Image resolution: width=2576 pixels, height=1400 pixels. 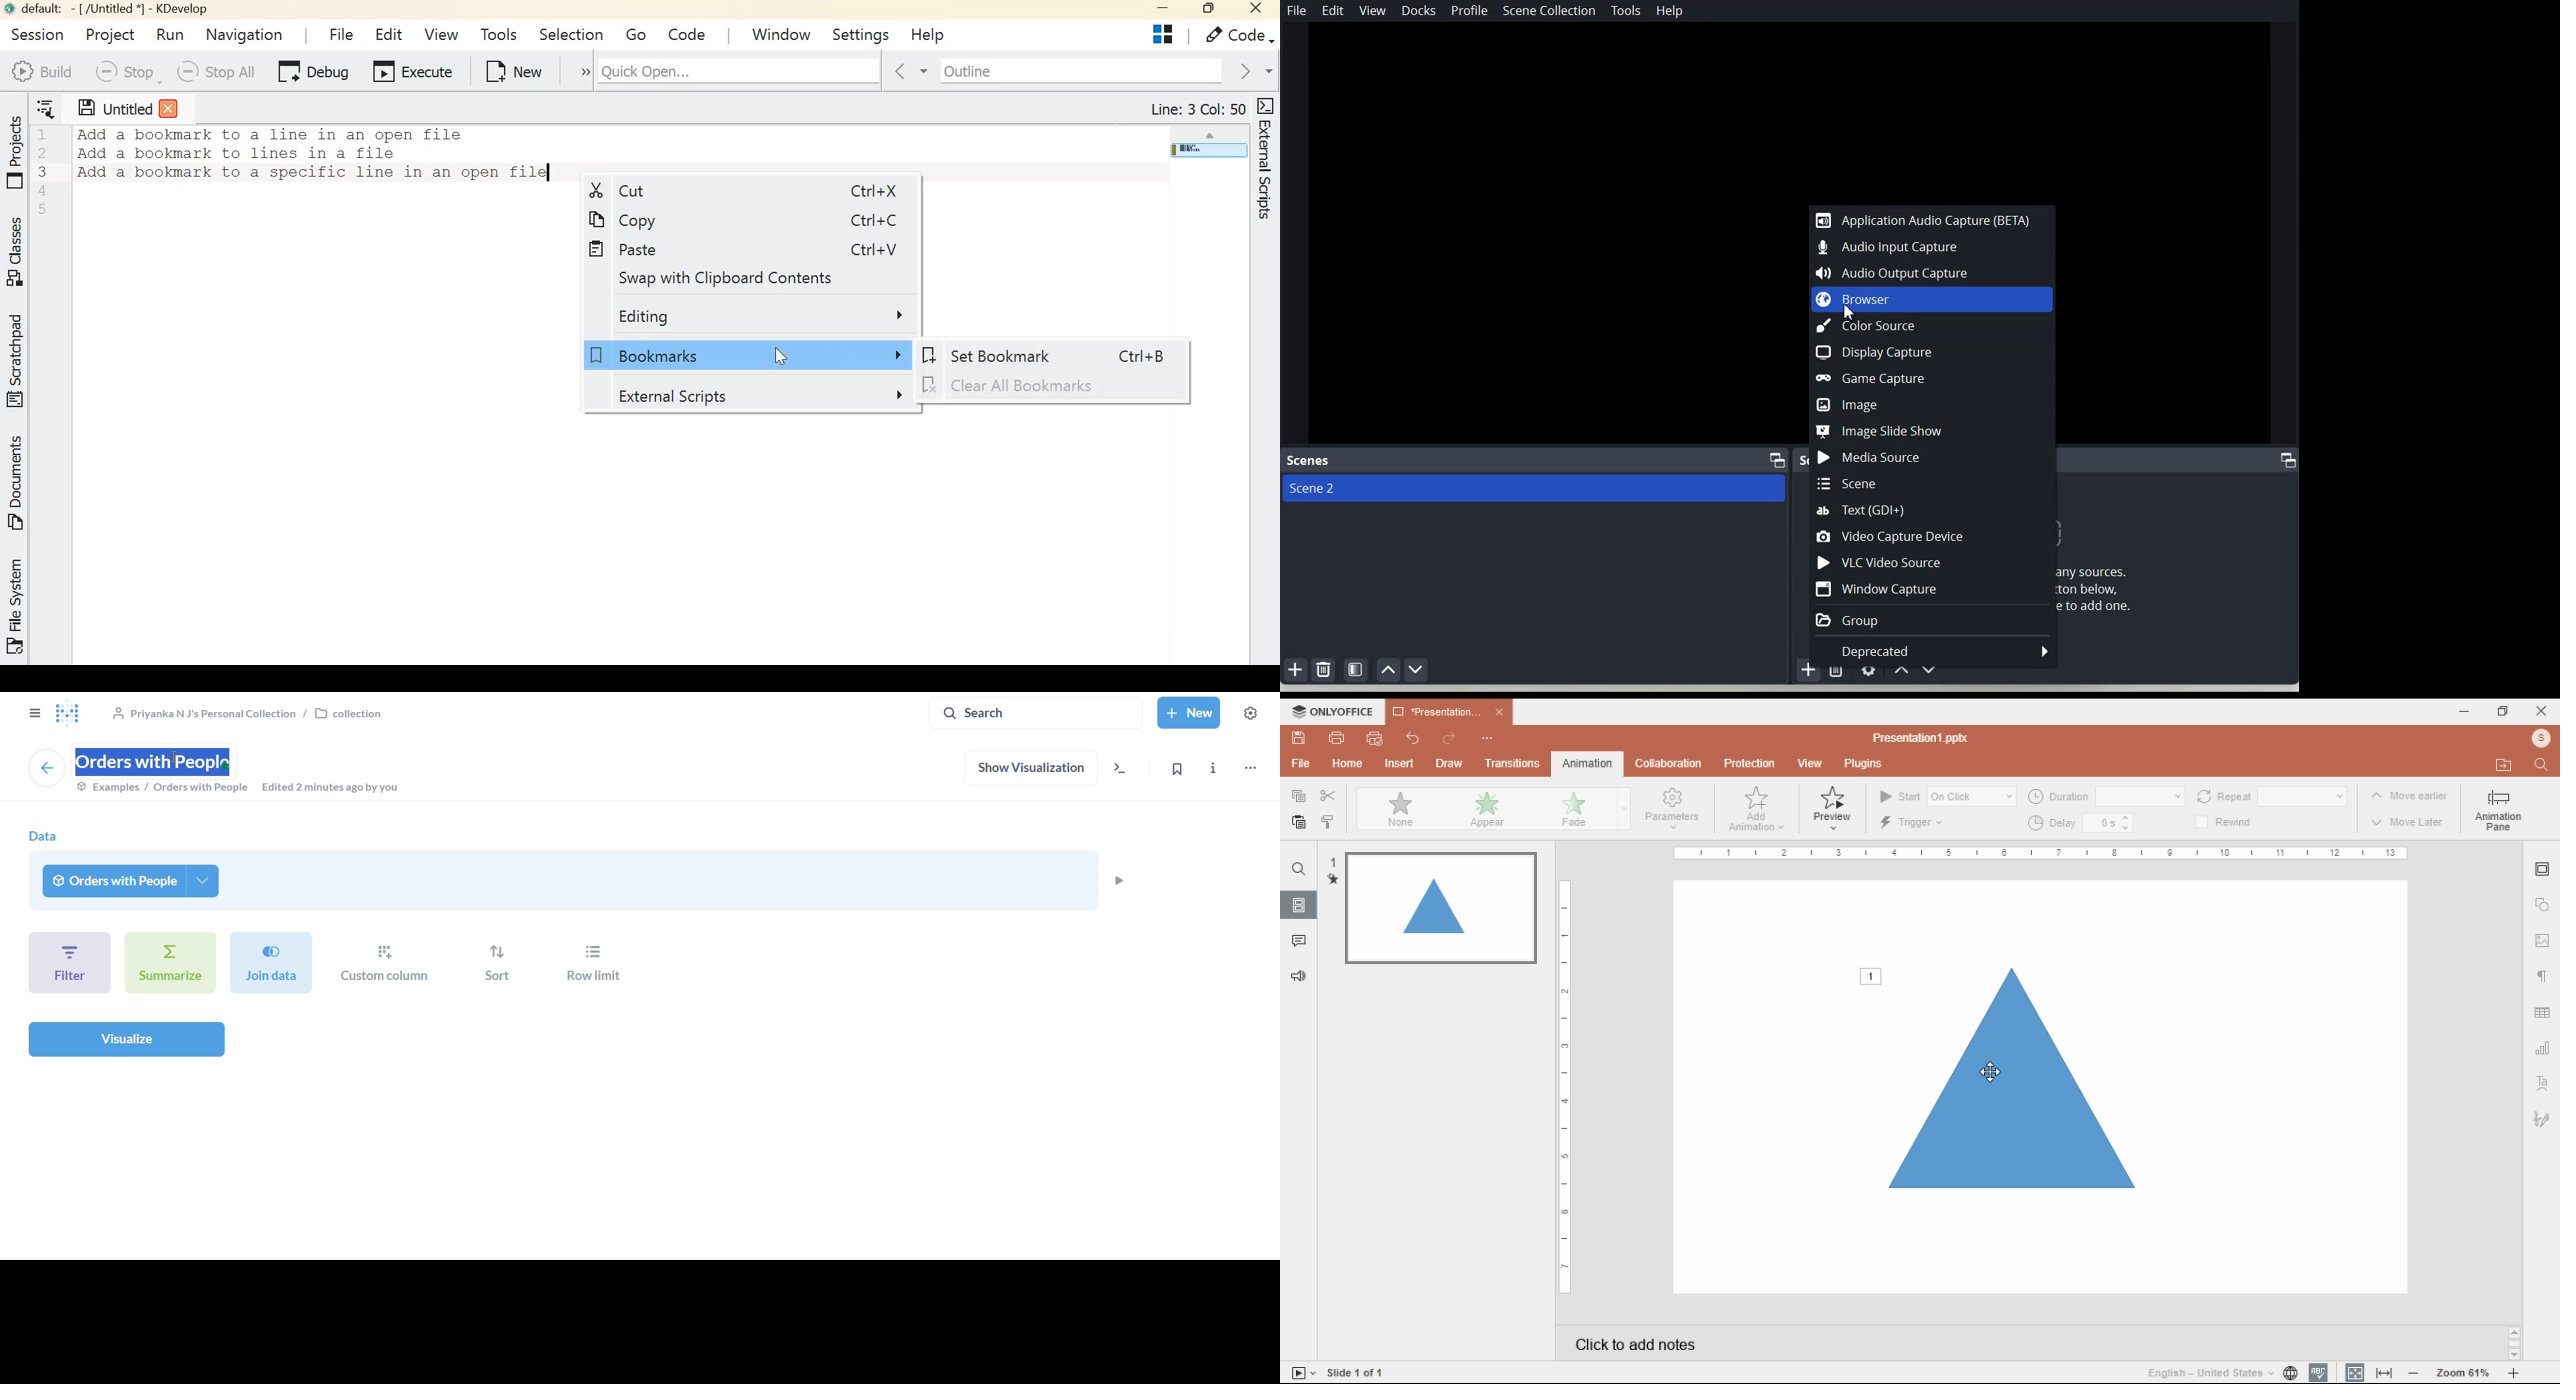 I want to click on Text GDI, so click(x=1934, y=511).